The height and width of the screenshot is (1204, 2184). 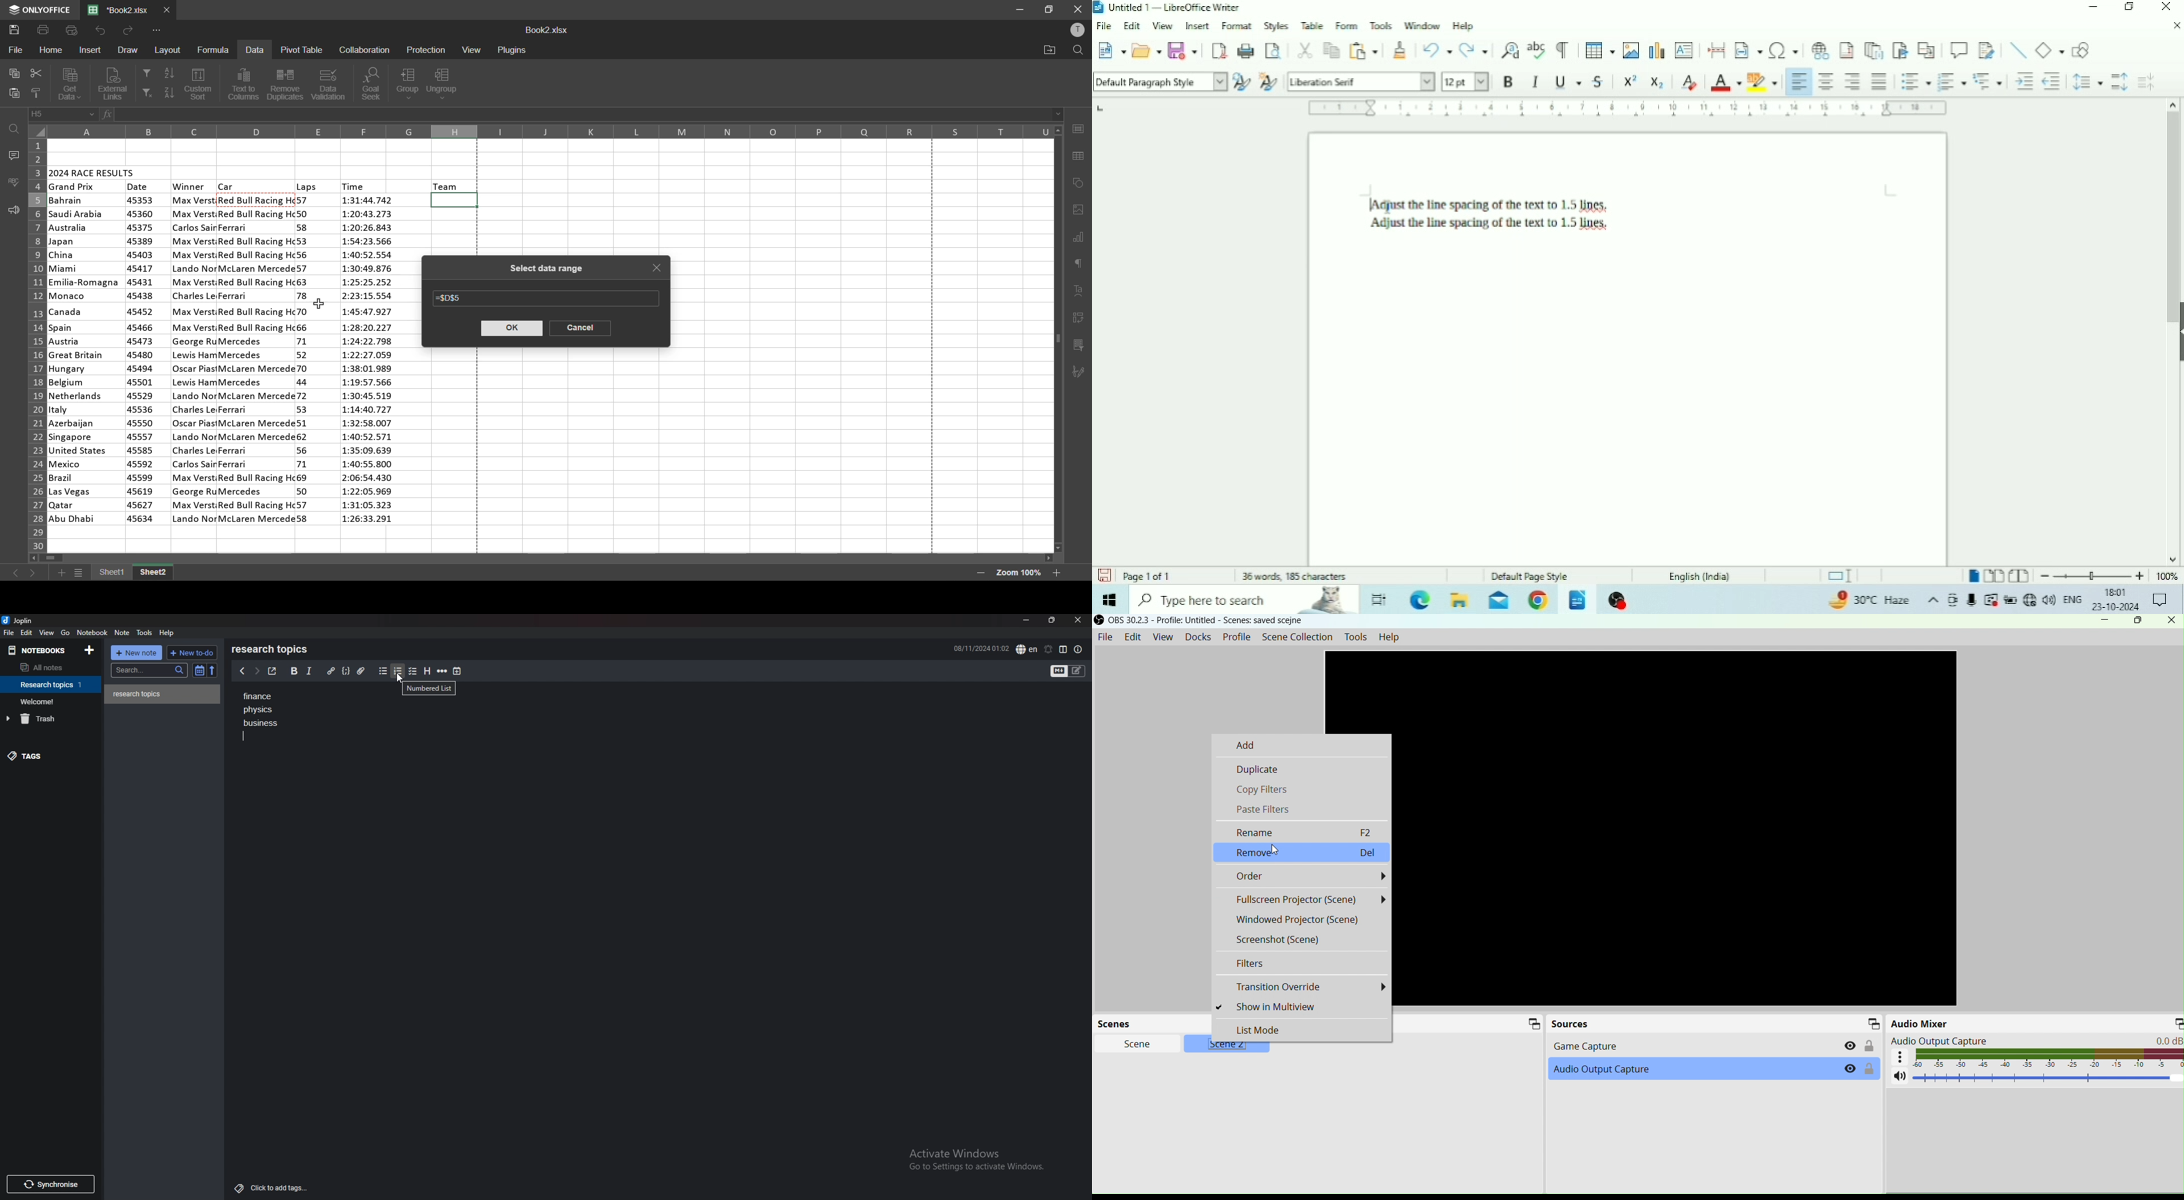 What do you see at coordinates (1302, 920) in the screenshot?
I see `Windowed Projector (Scene)` at bounding box center [1302, 920].